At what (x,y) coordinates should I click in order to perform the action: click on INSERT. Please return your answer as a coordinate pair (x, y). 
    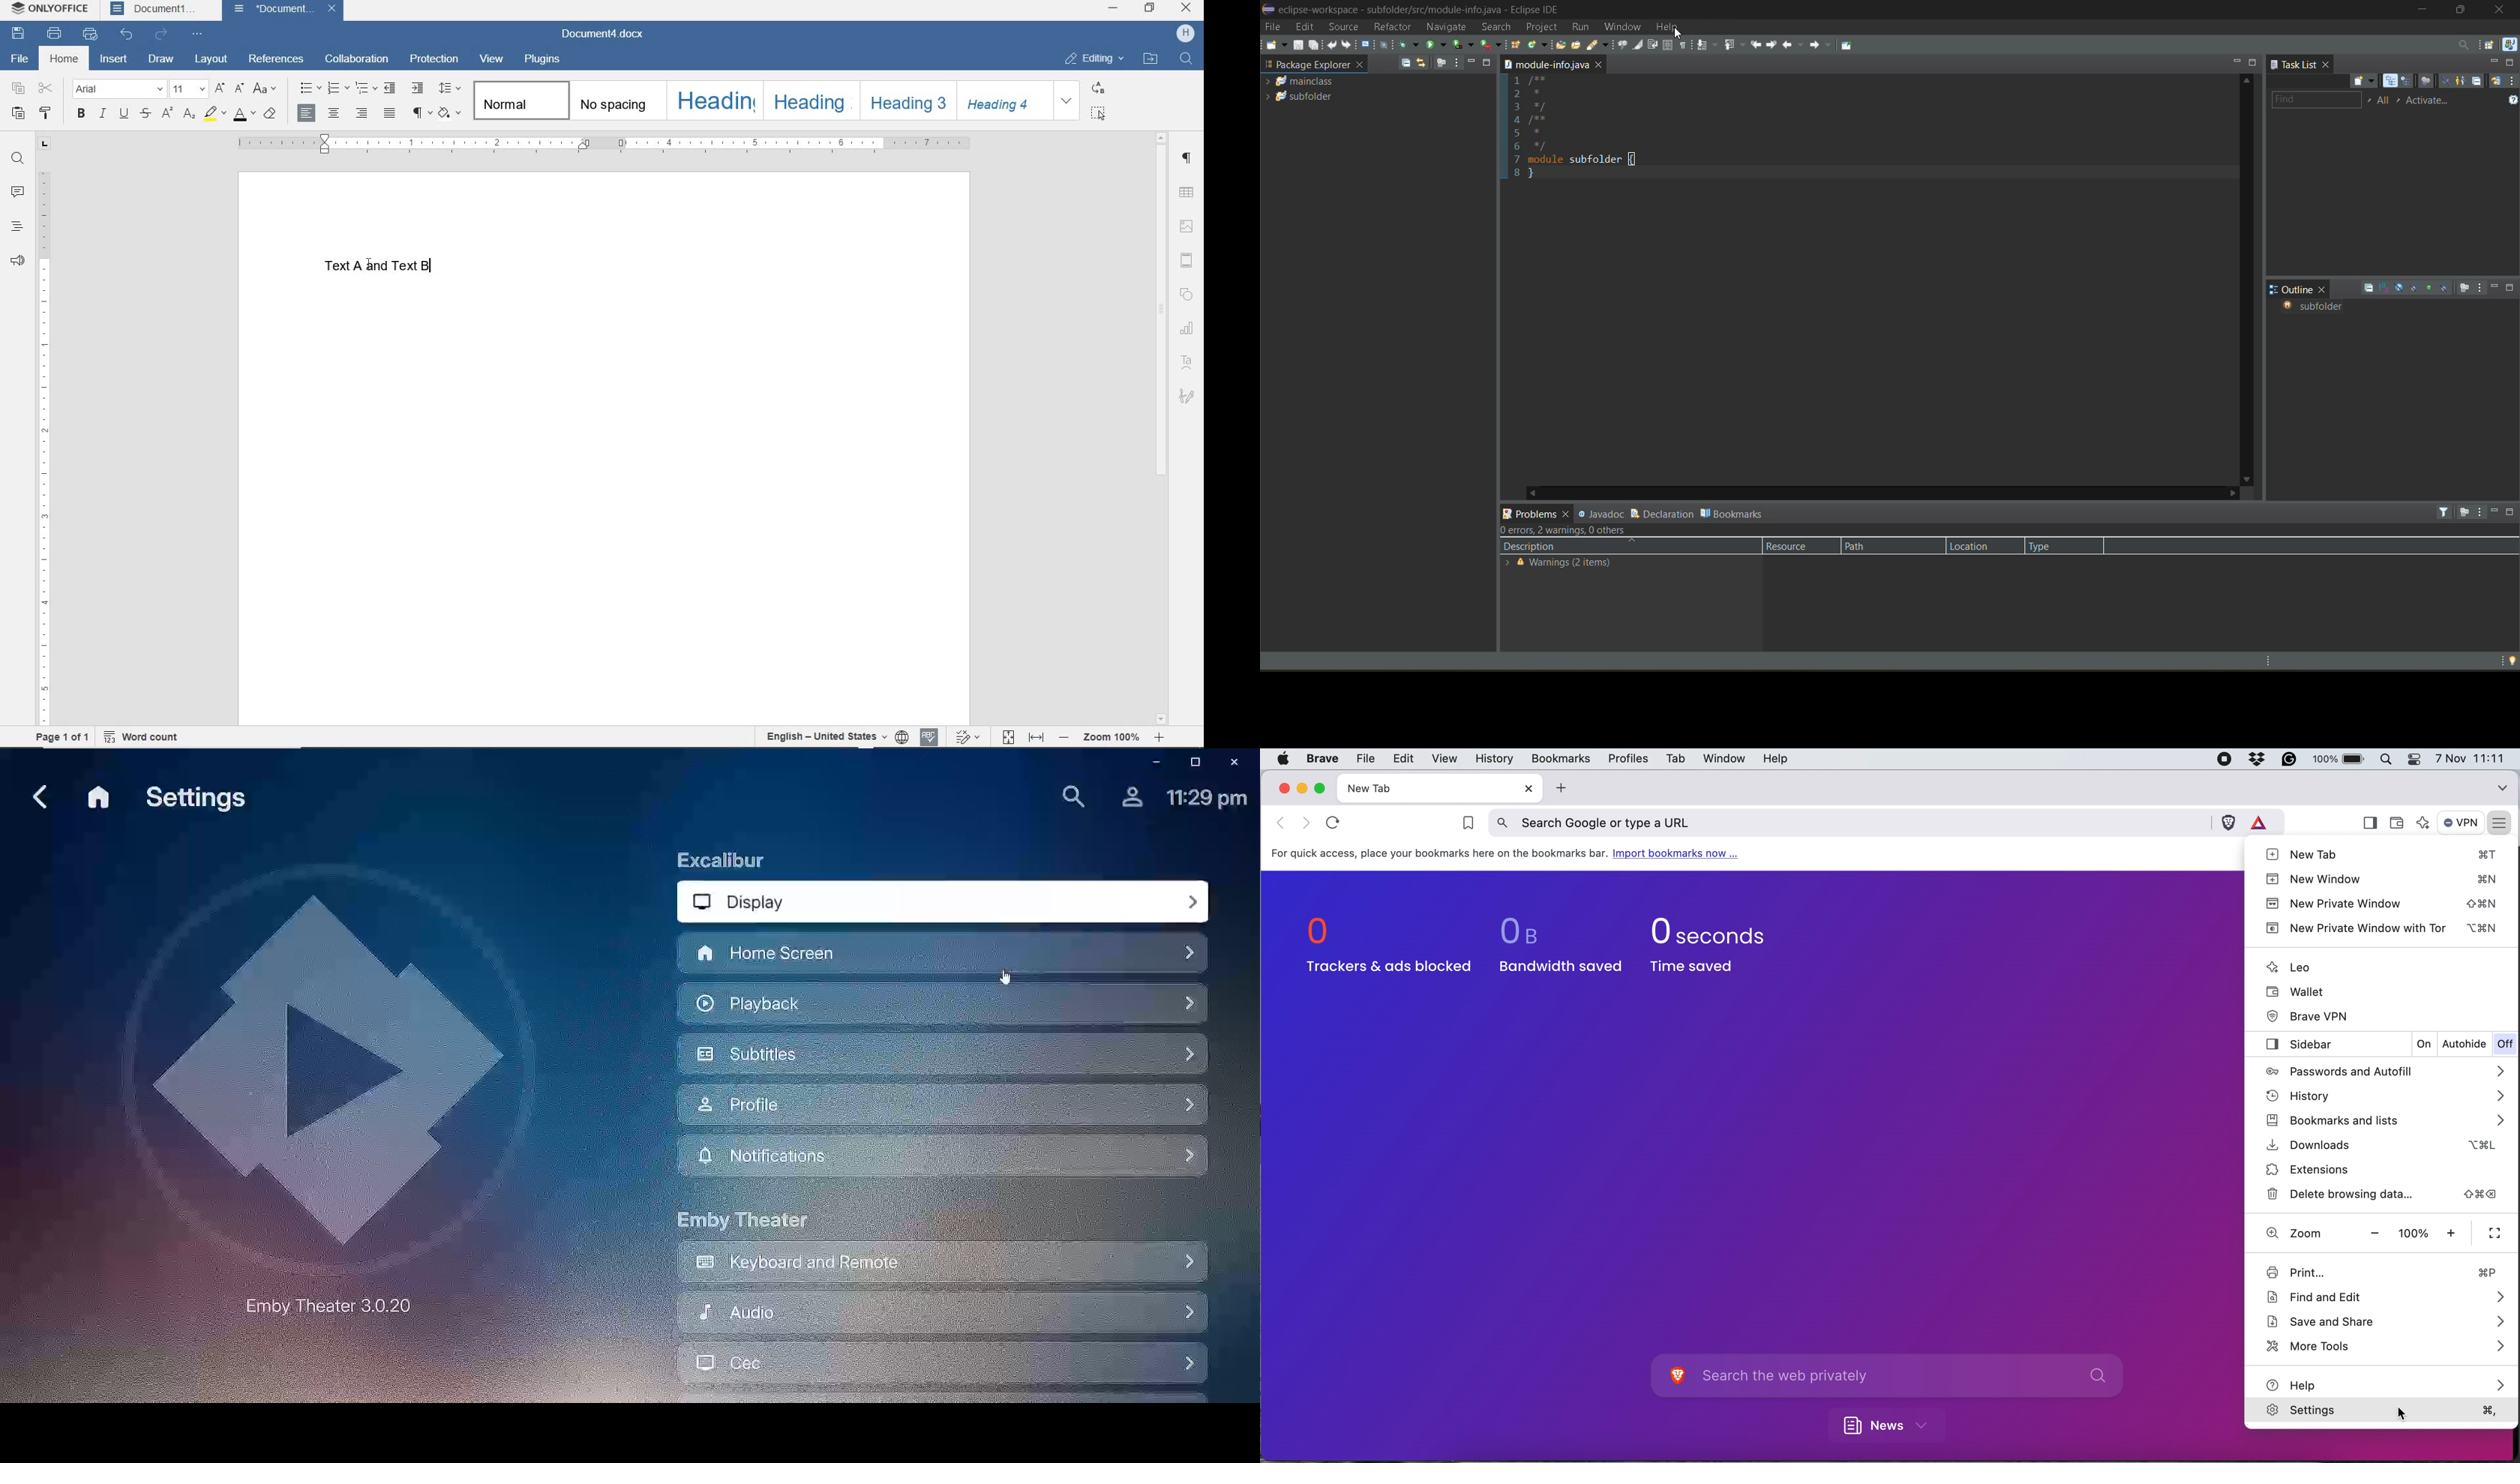
    Looking at the image, I should click on (113, 60).